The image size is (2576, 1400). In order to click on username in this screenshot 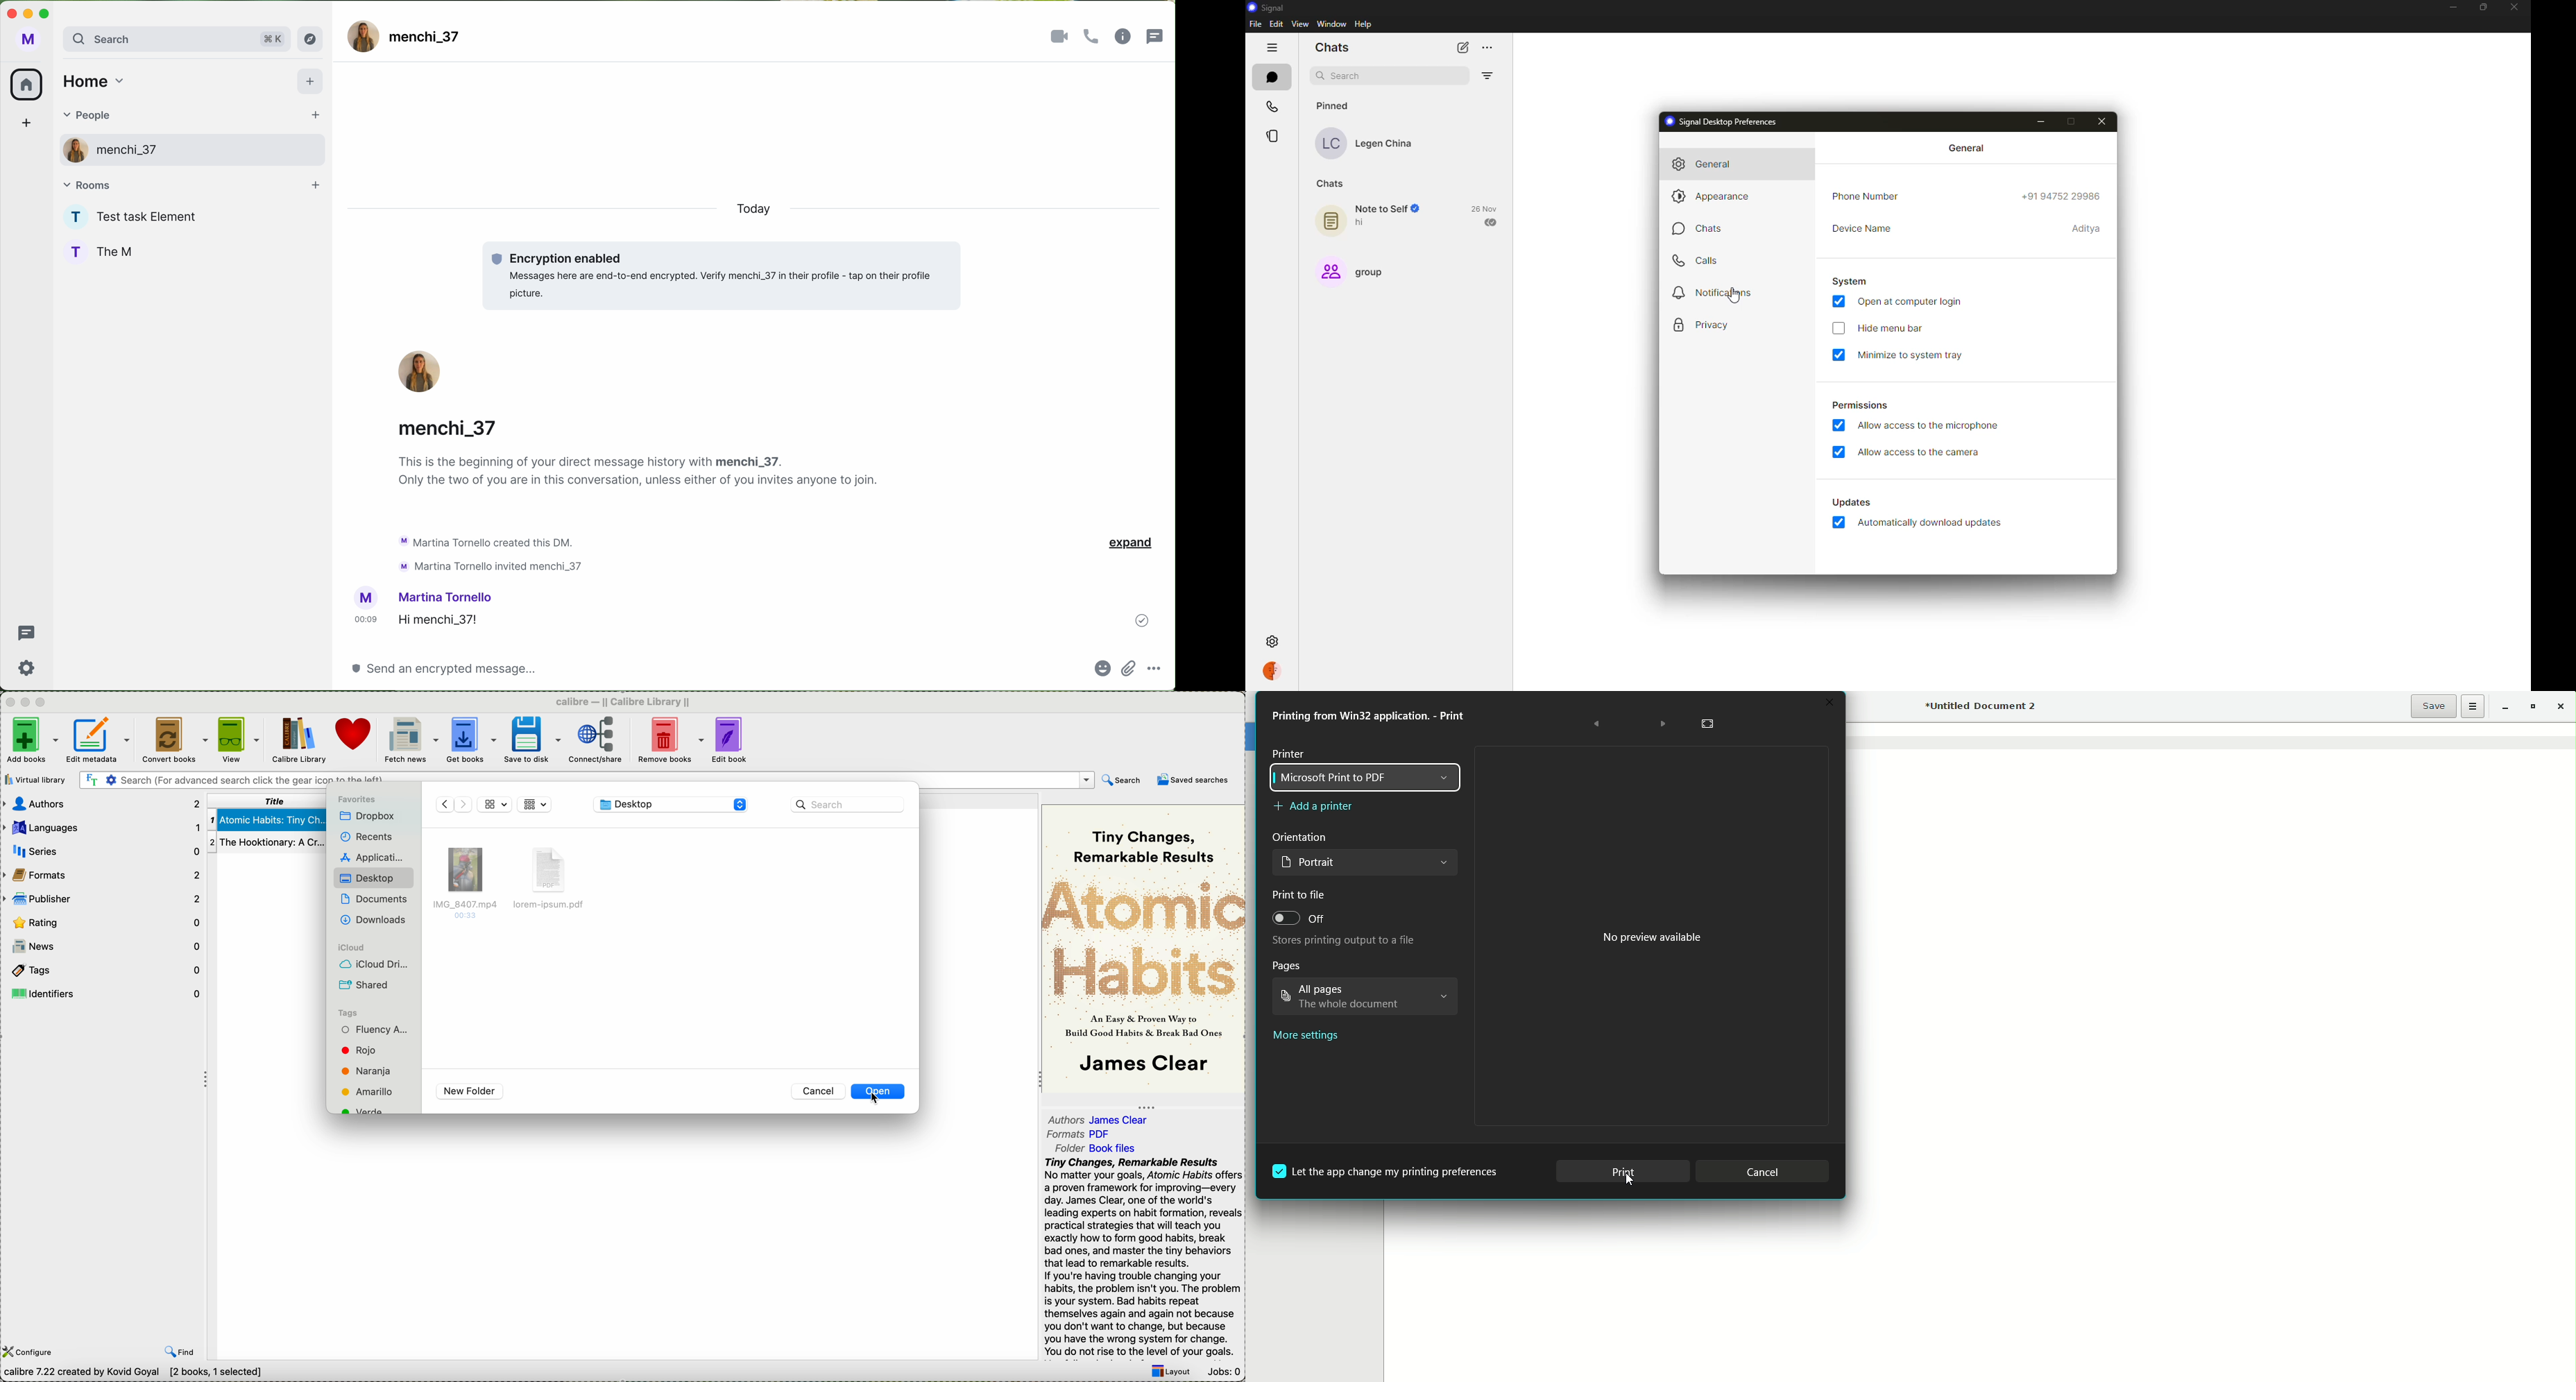, I will do `click(454, 426)`.